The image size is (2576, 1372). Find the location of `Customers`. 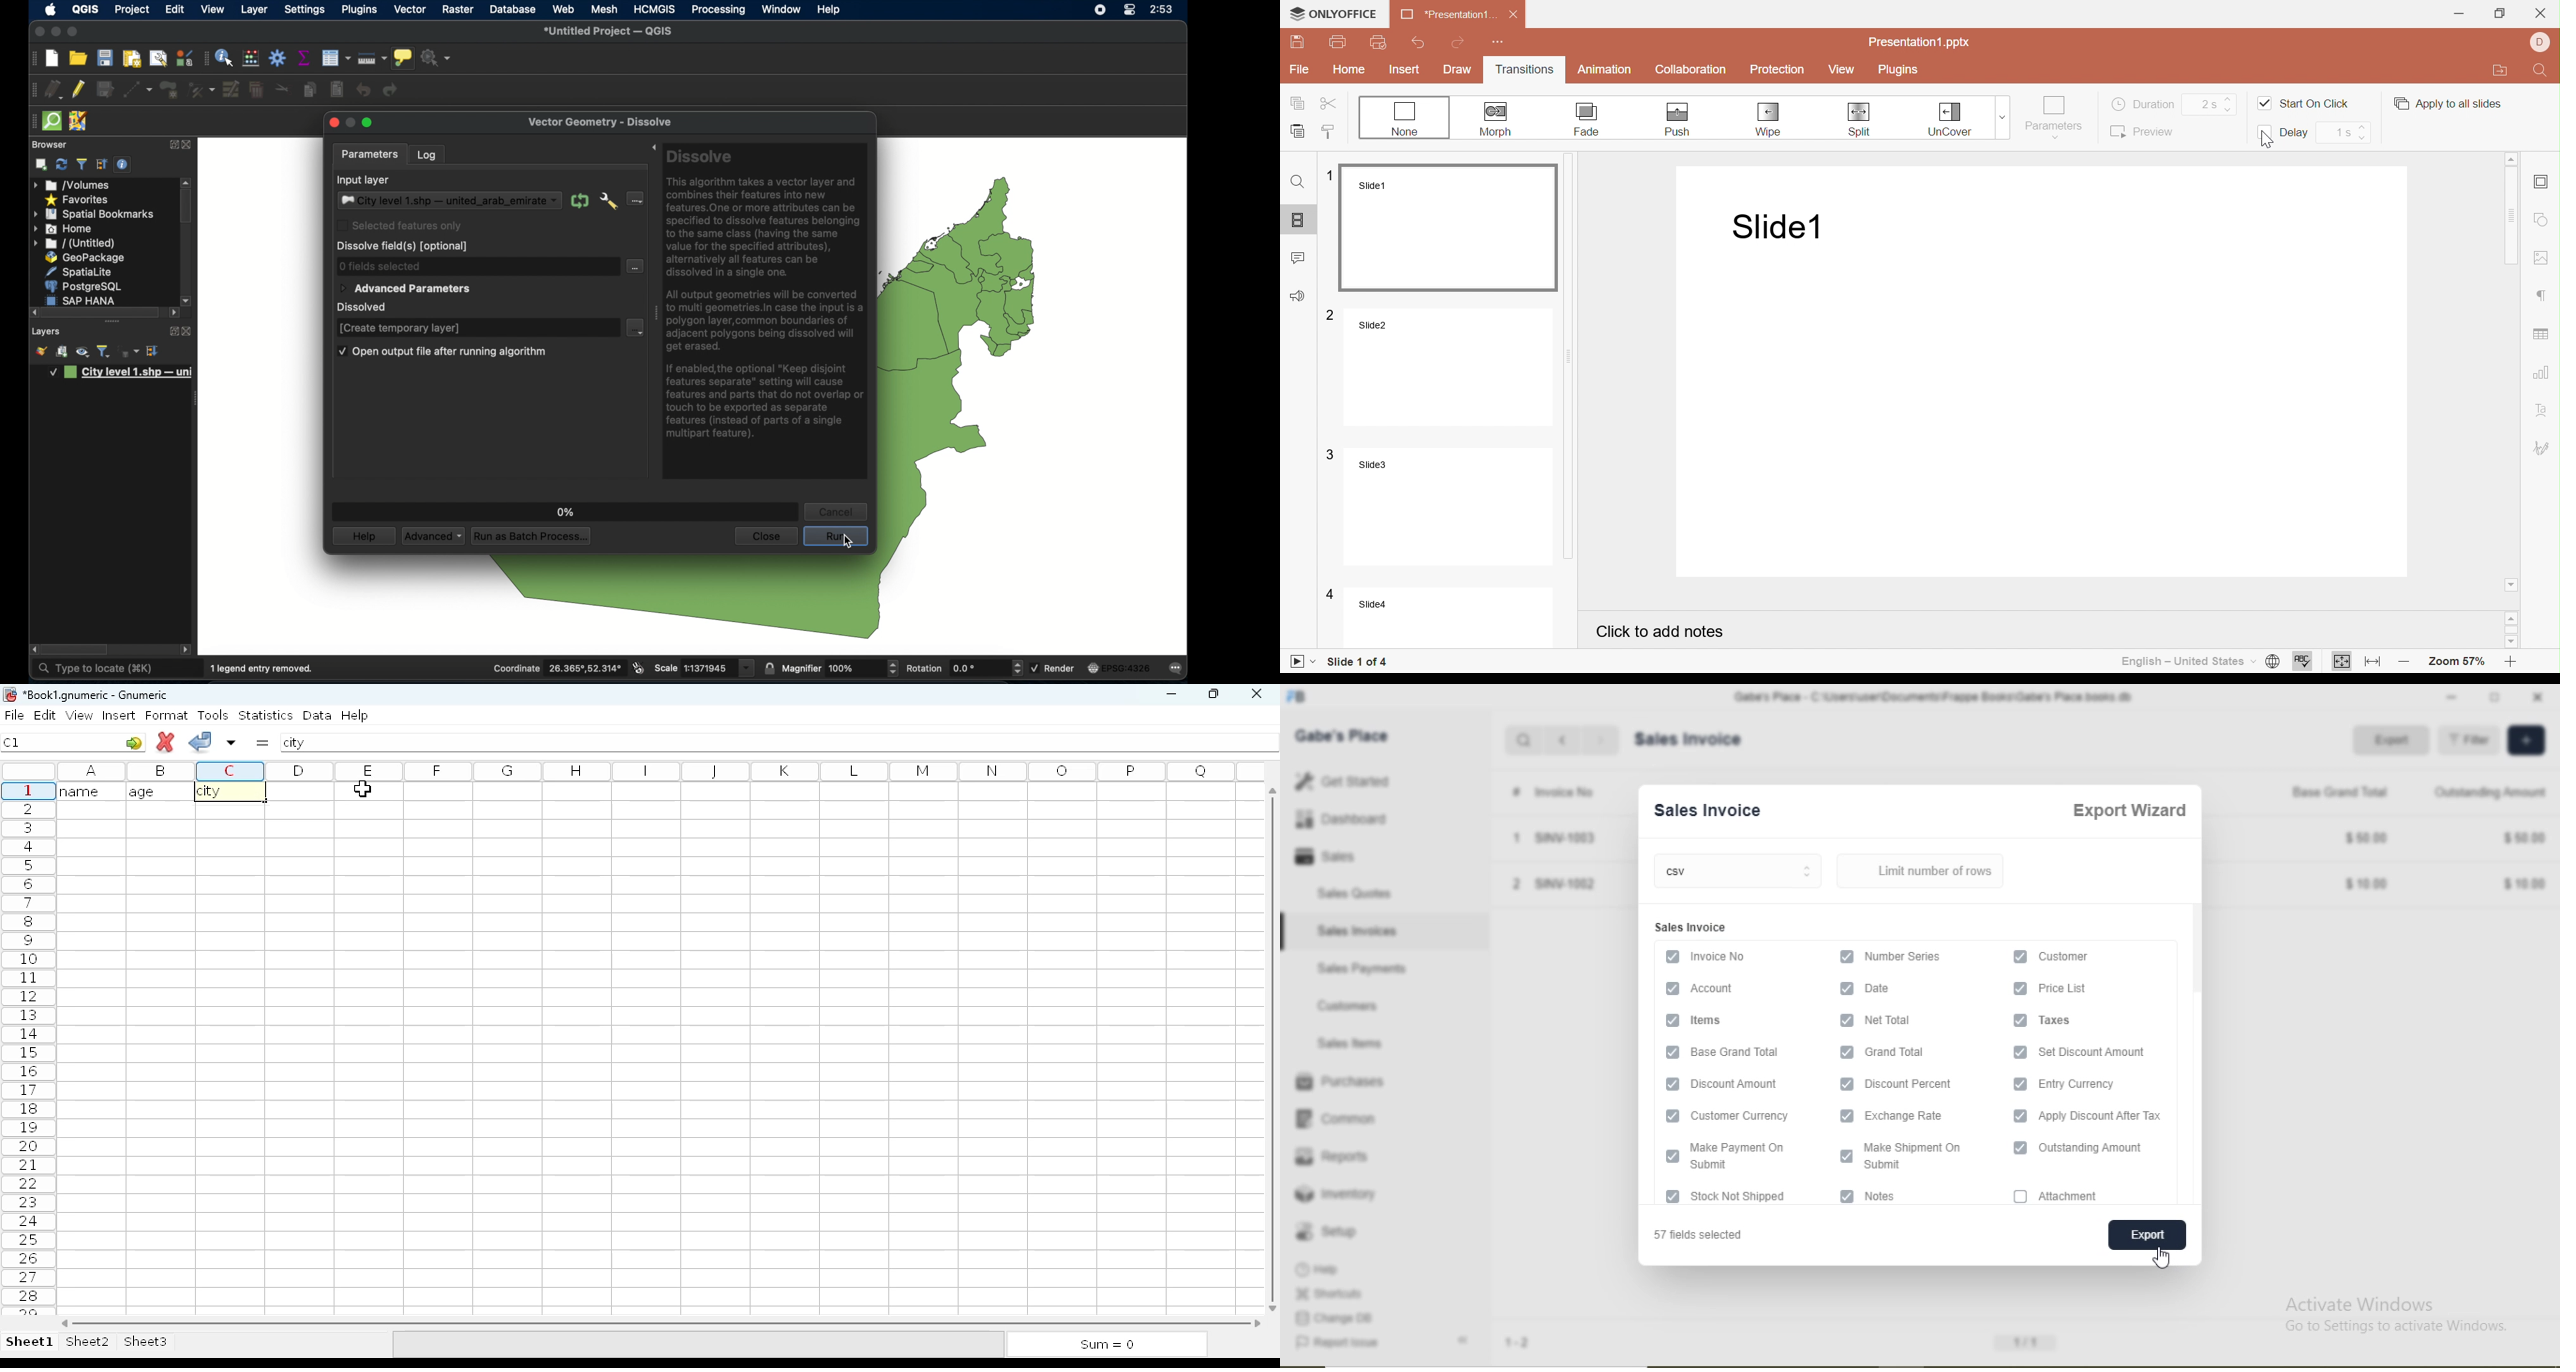

Customers is located at coordinates (1349, 1004).